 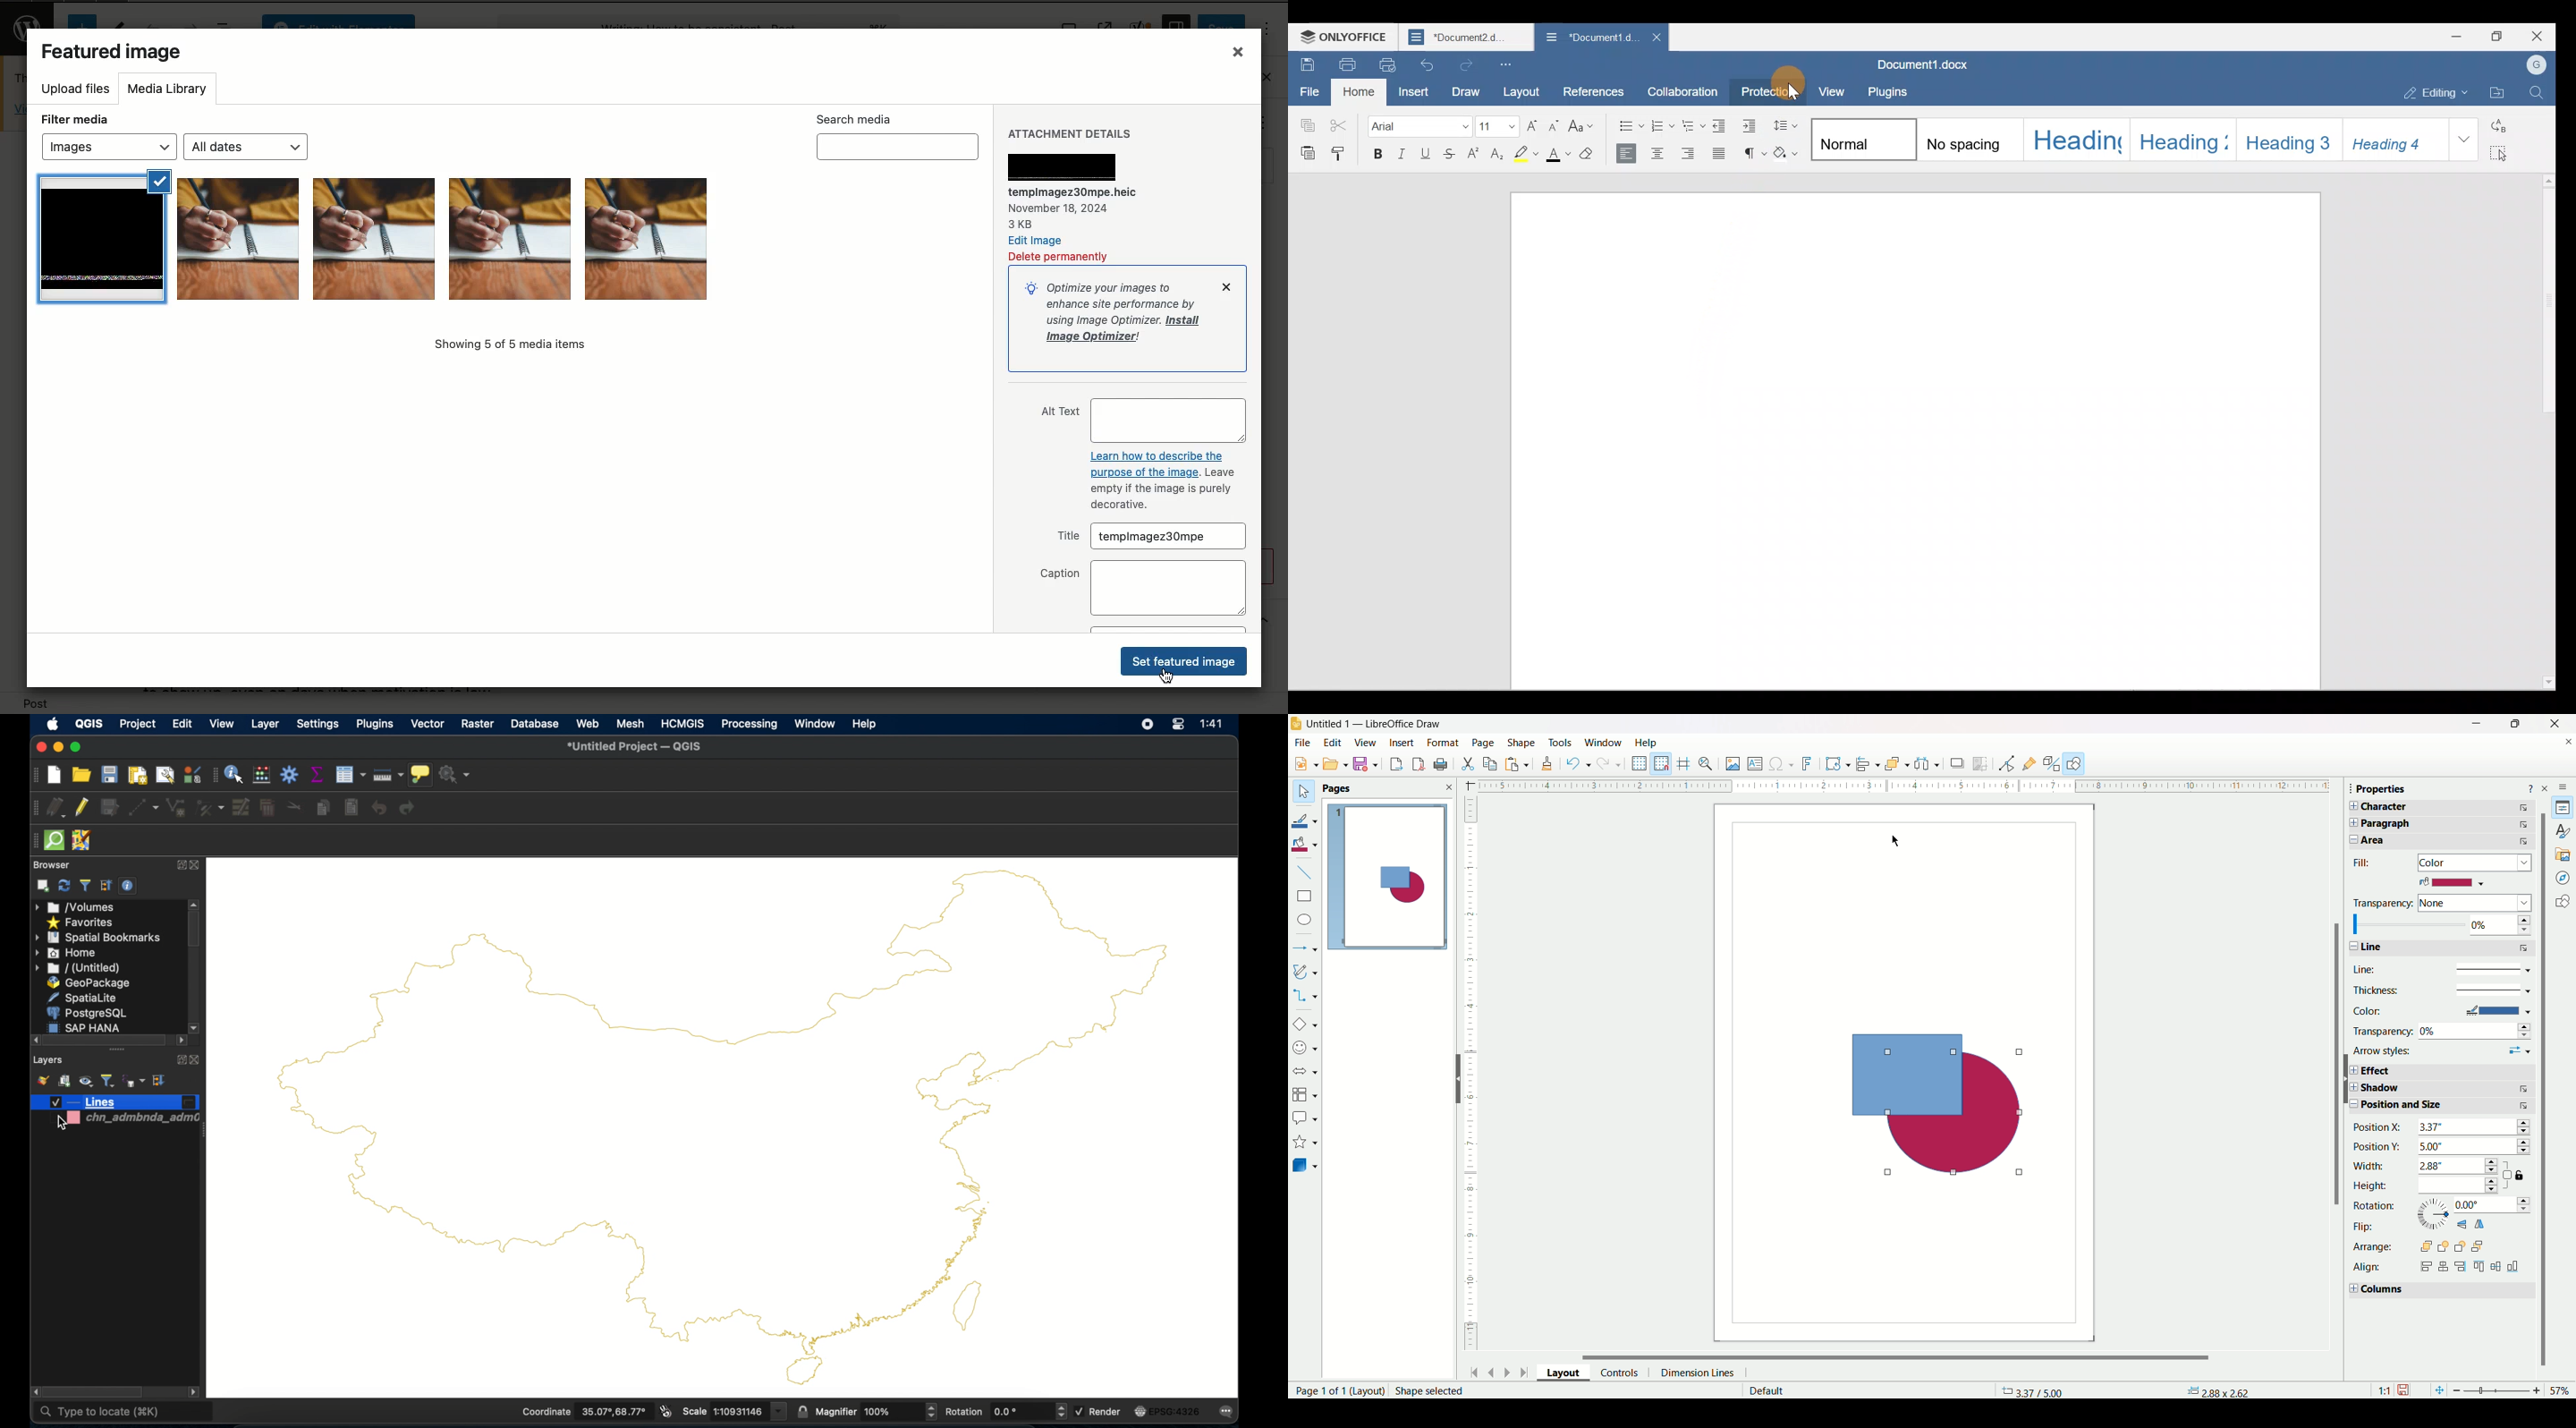 What do you see at coordinates (2444, 842) in the screenshot?
I see `area` at bounding box center [2444, 842].